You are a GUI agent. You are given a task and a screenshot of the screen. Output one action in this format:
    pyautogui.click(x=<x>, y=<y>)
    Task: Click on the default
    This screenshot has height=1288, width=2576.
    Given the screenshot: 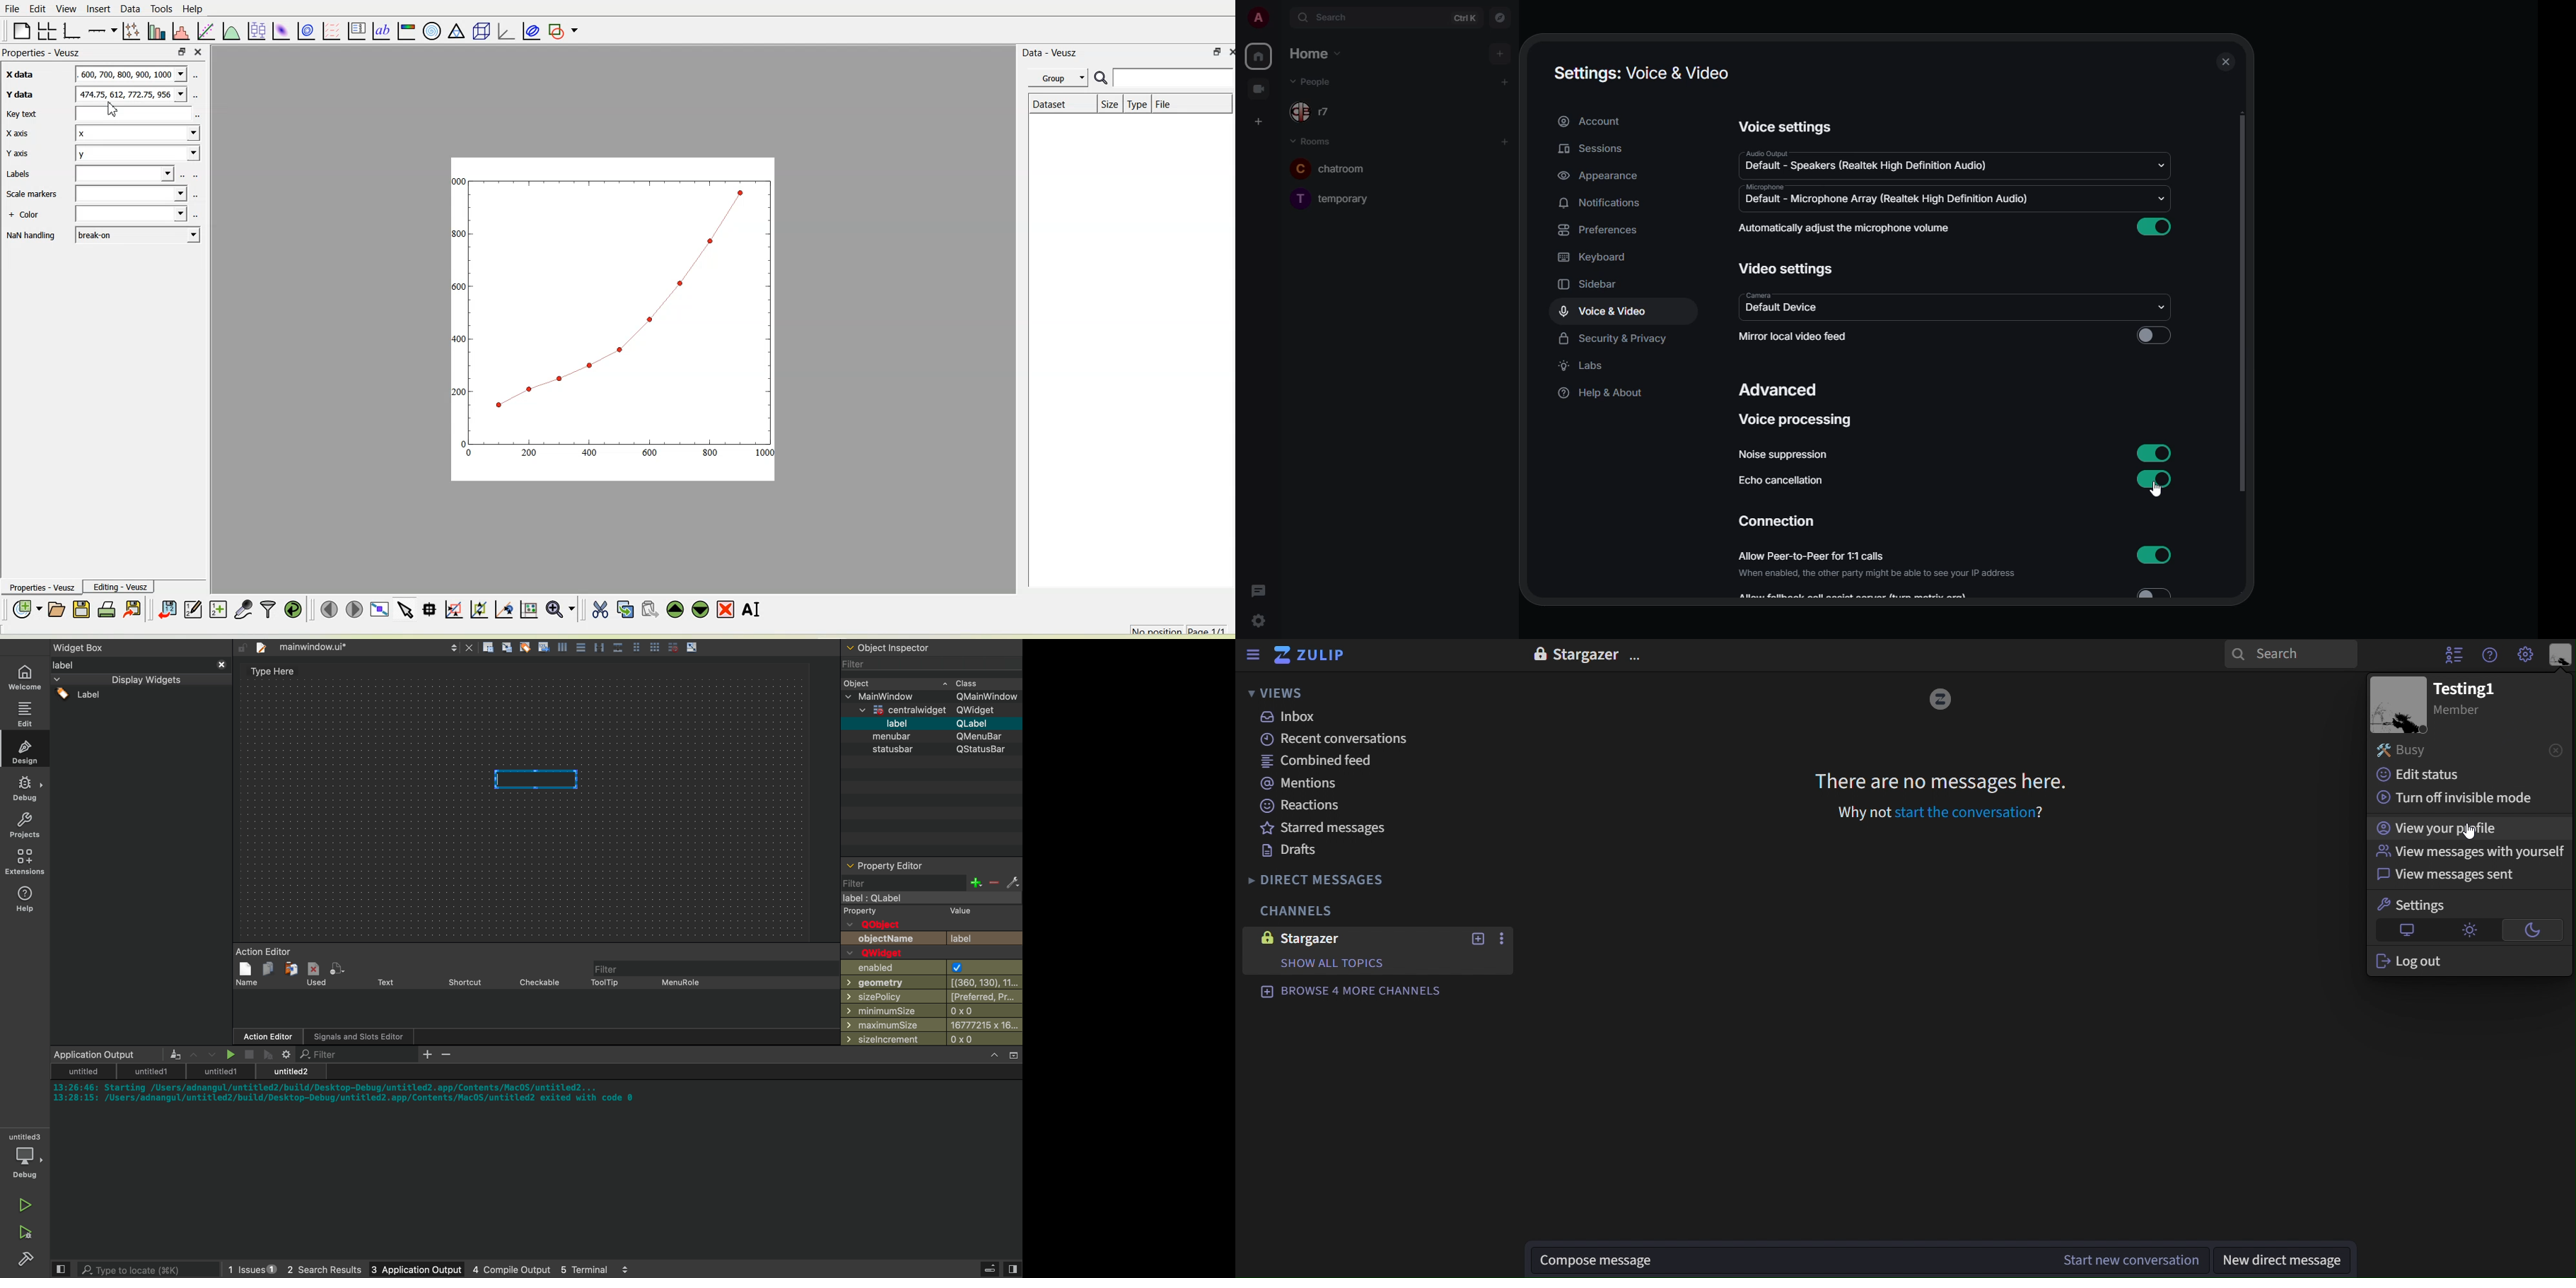 What is the action you would take?
    pyautogui.click(x=1782, y=309)
    